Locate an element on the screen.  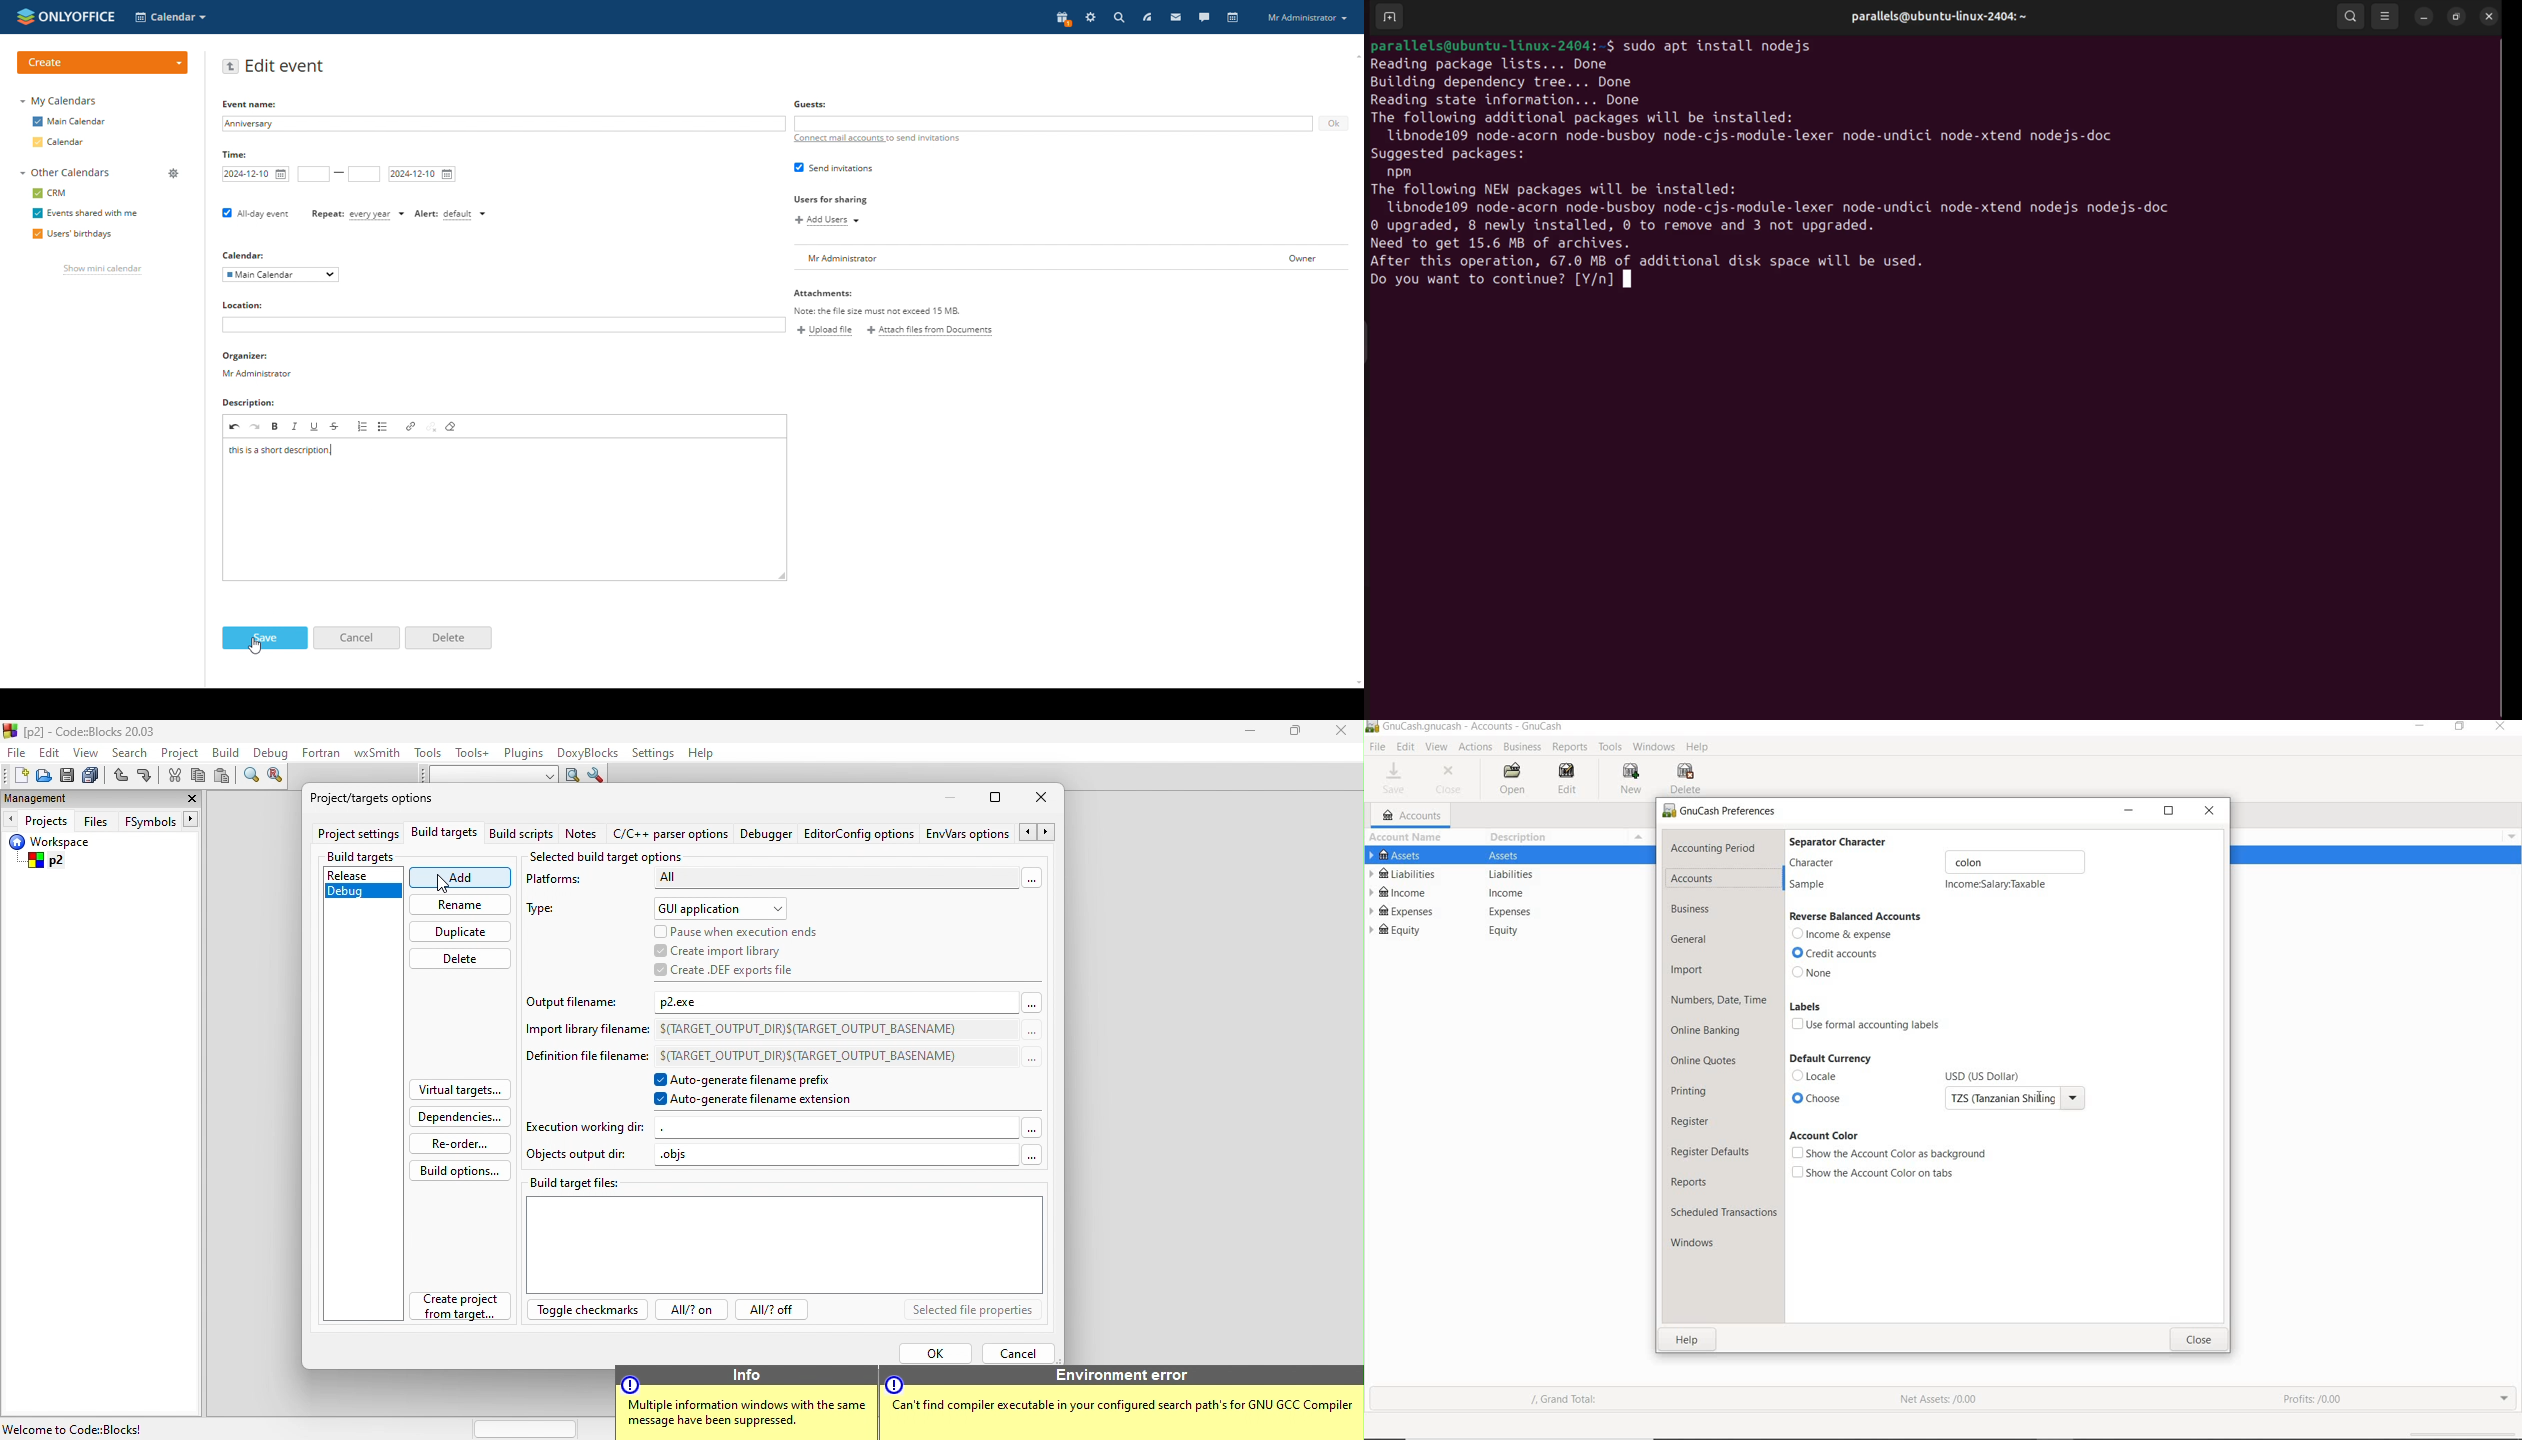
help is located at coordinates (1689, 1343).